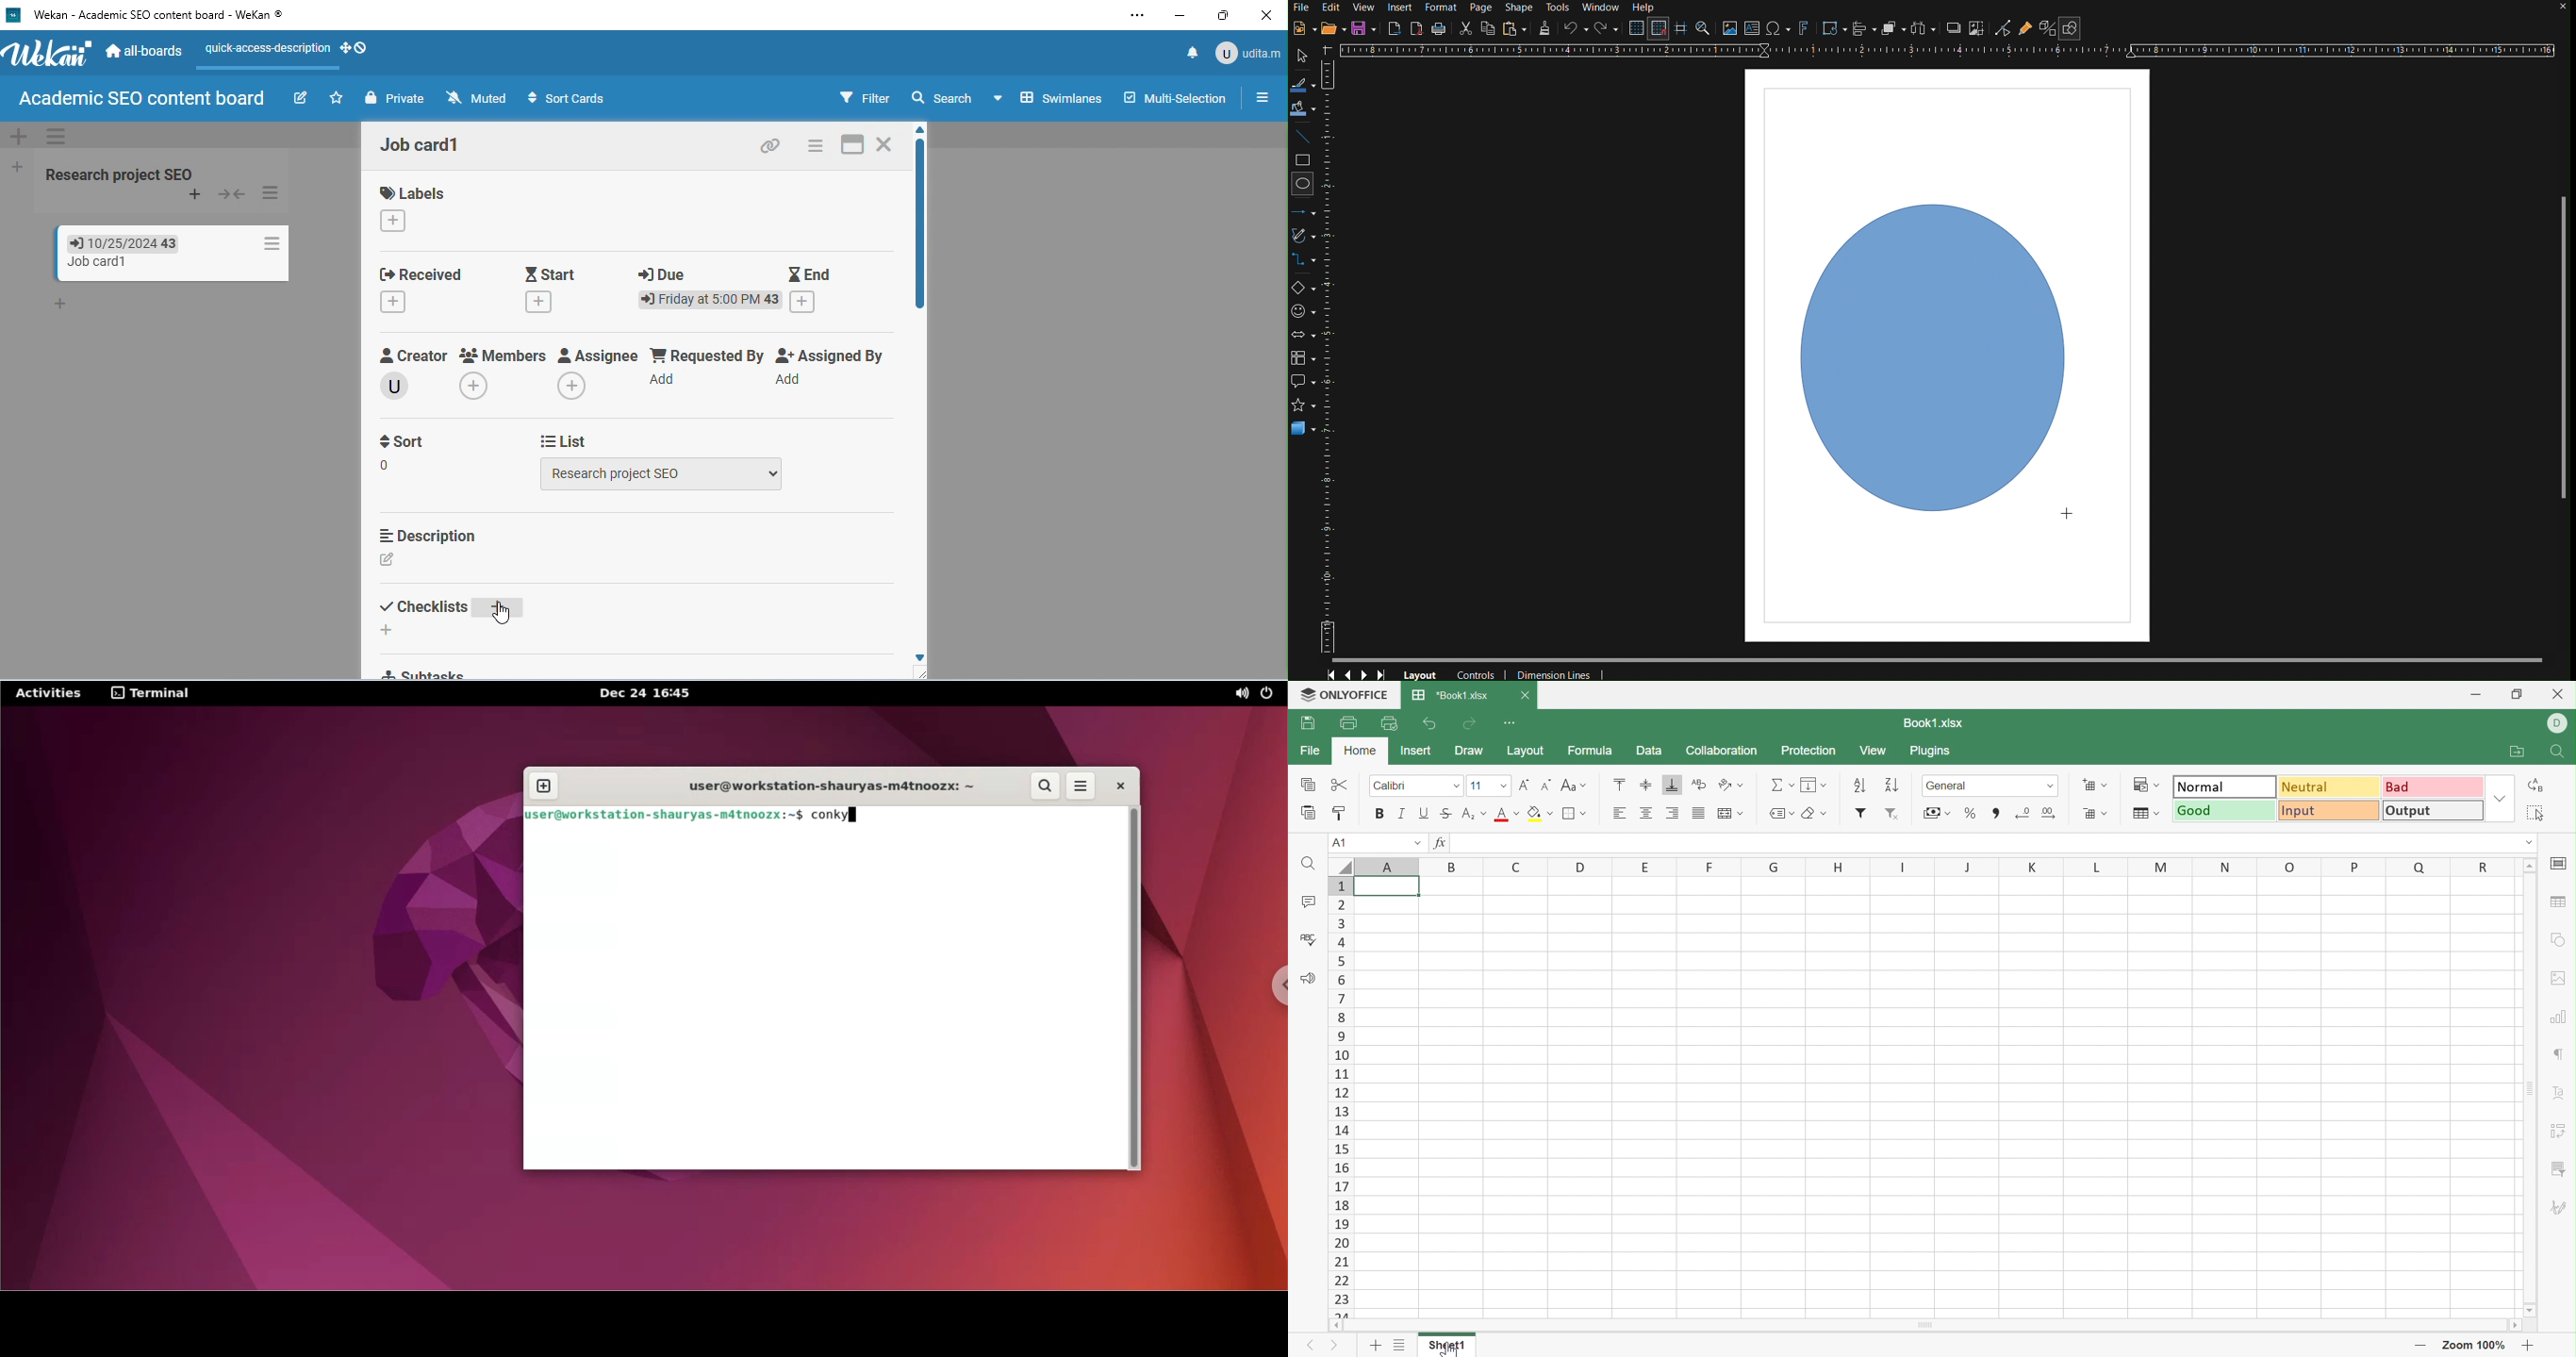 This screenshot has width=2576, height=1372. Describe the element at coordinates (475, 97) in the screenshot. I see `muted` at that location.